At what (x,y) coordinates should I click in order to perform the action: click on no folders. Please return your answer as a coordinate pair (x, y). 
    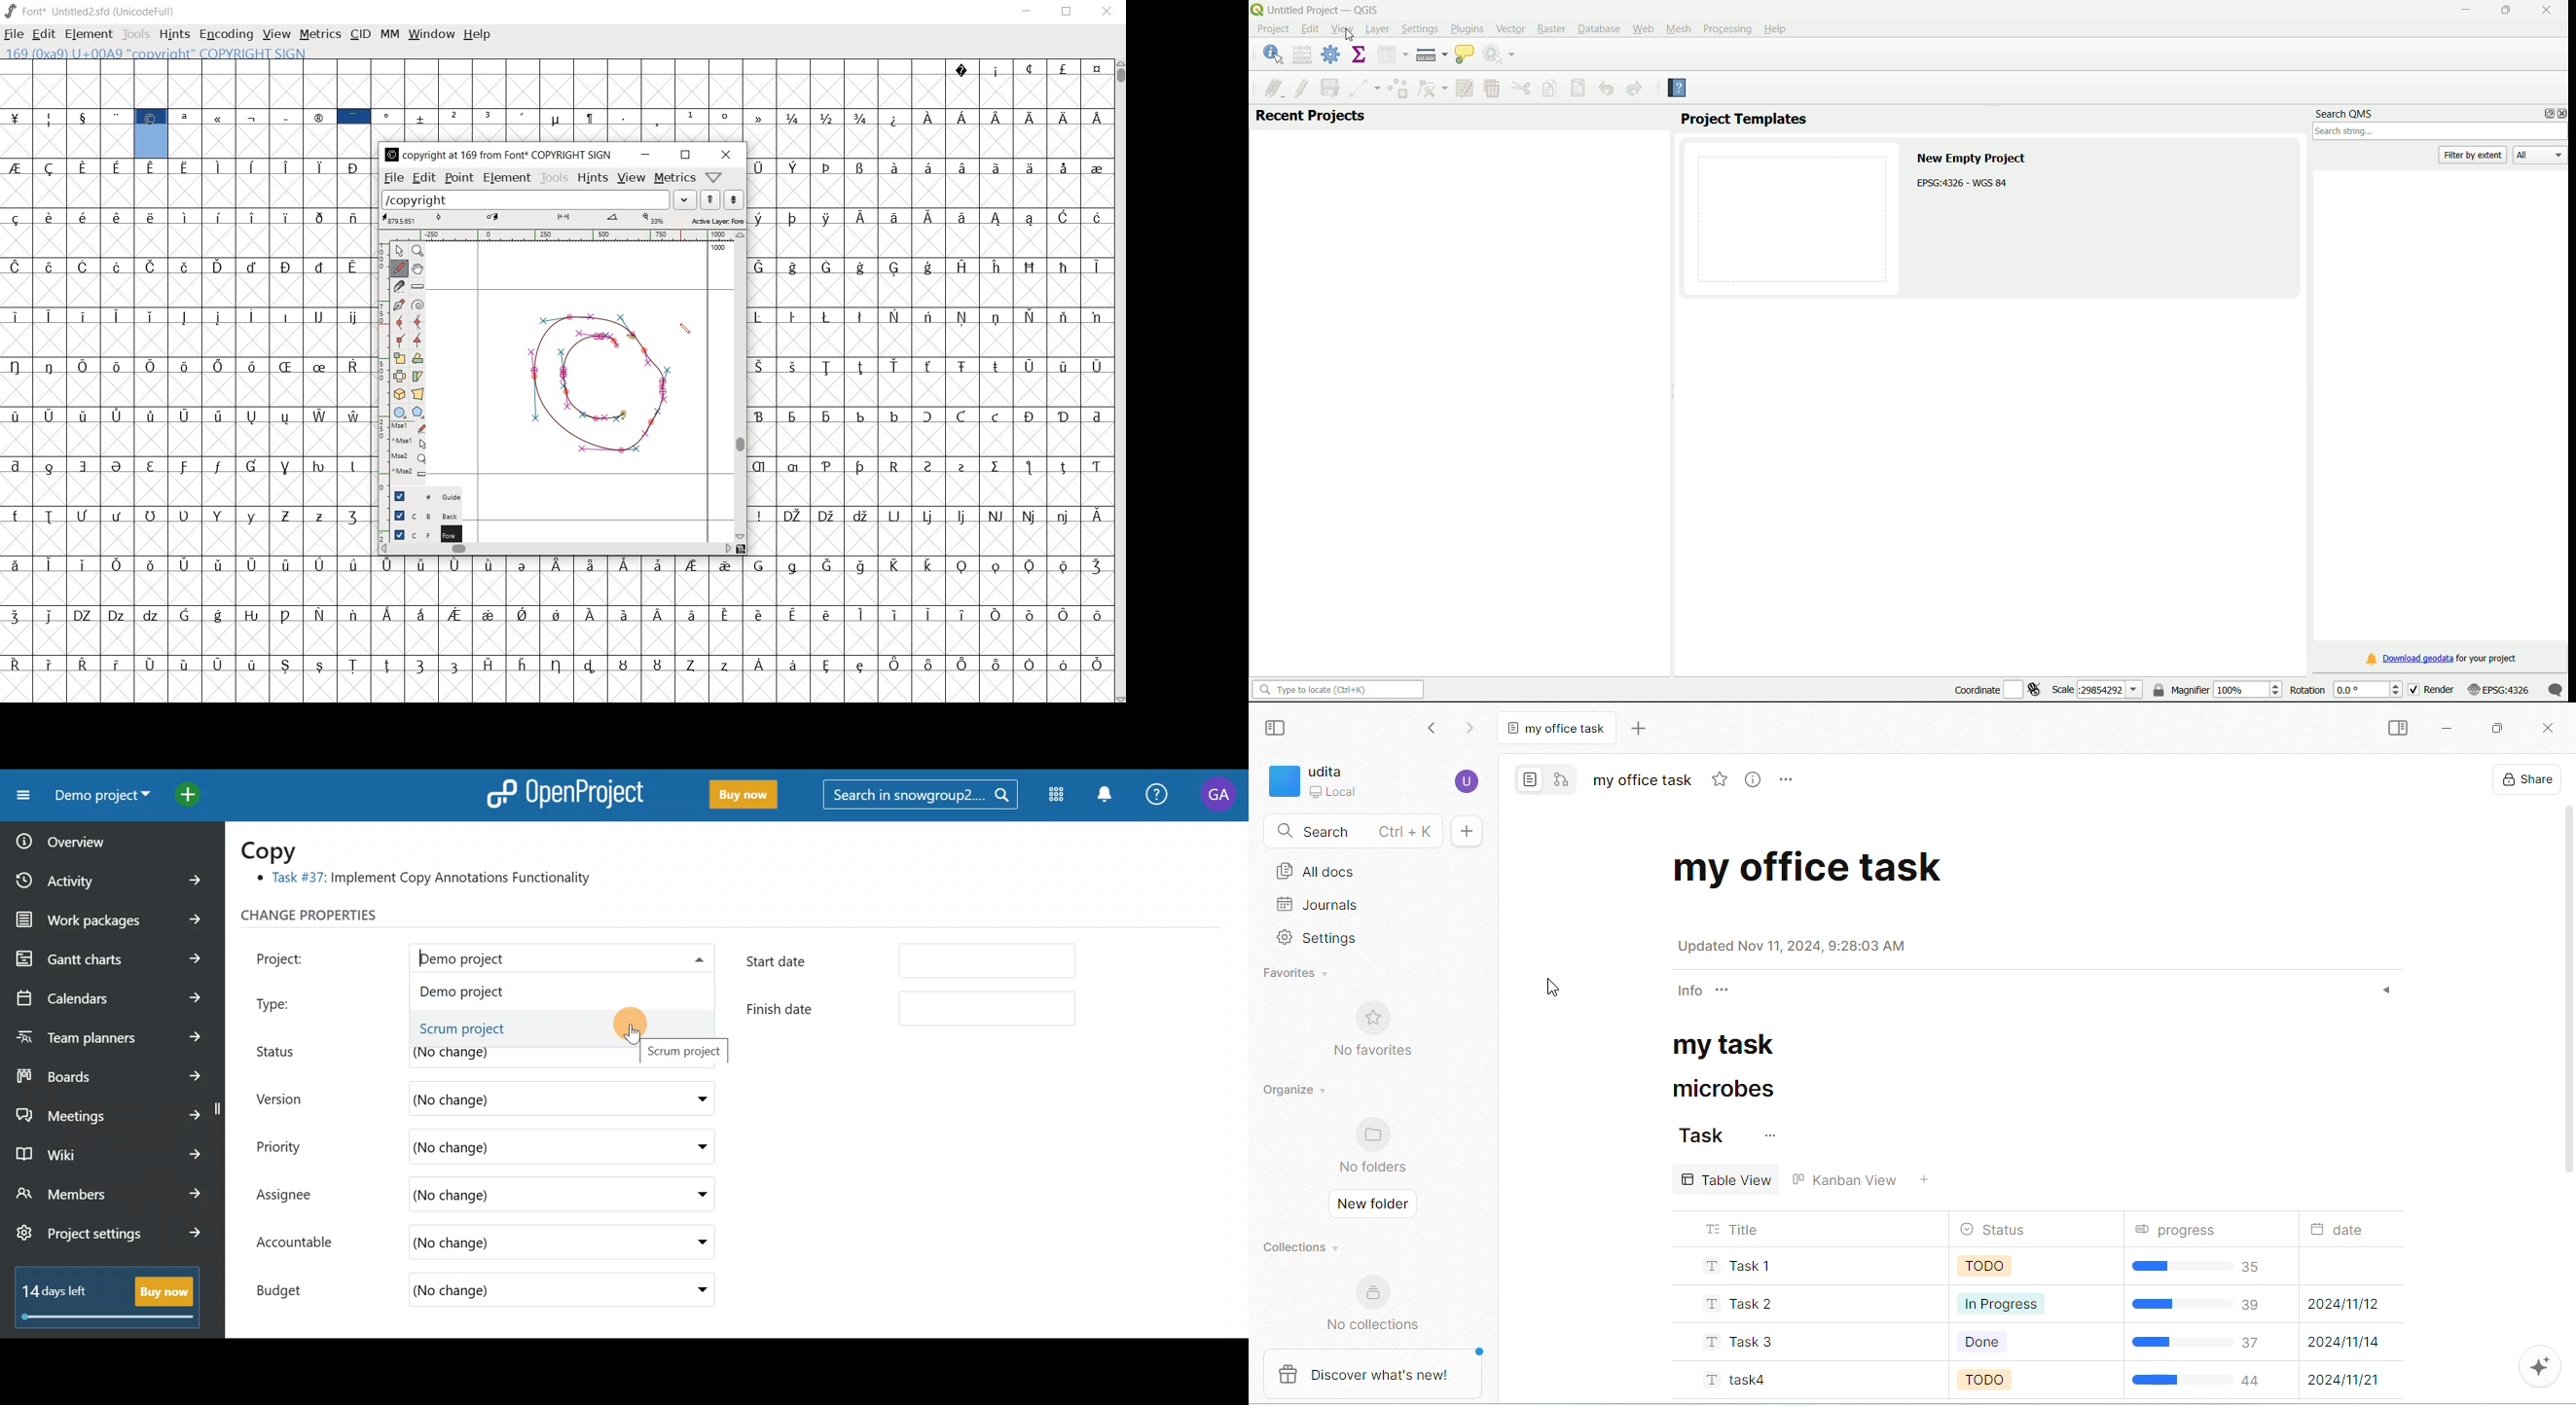
    Looking at the image, I should click on (1378, 1145).